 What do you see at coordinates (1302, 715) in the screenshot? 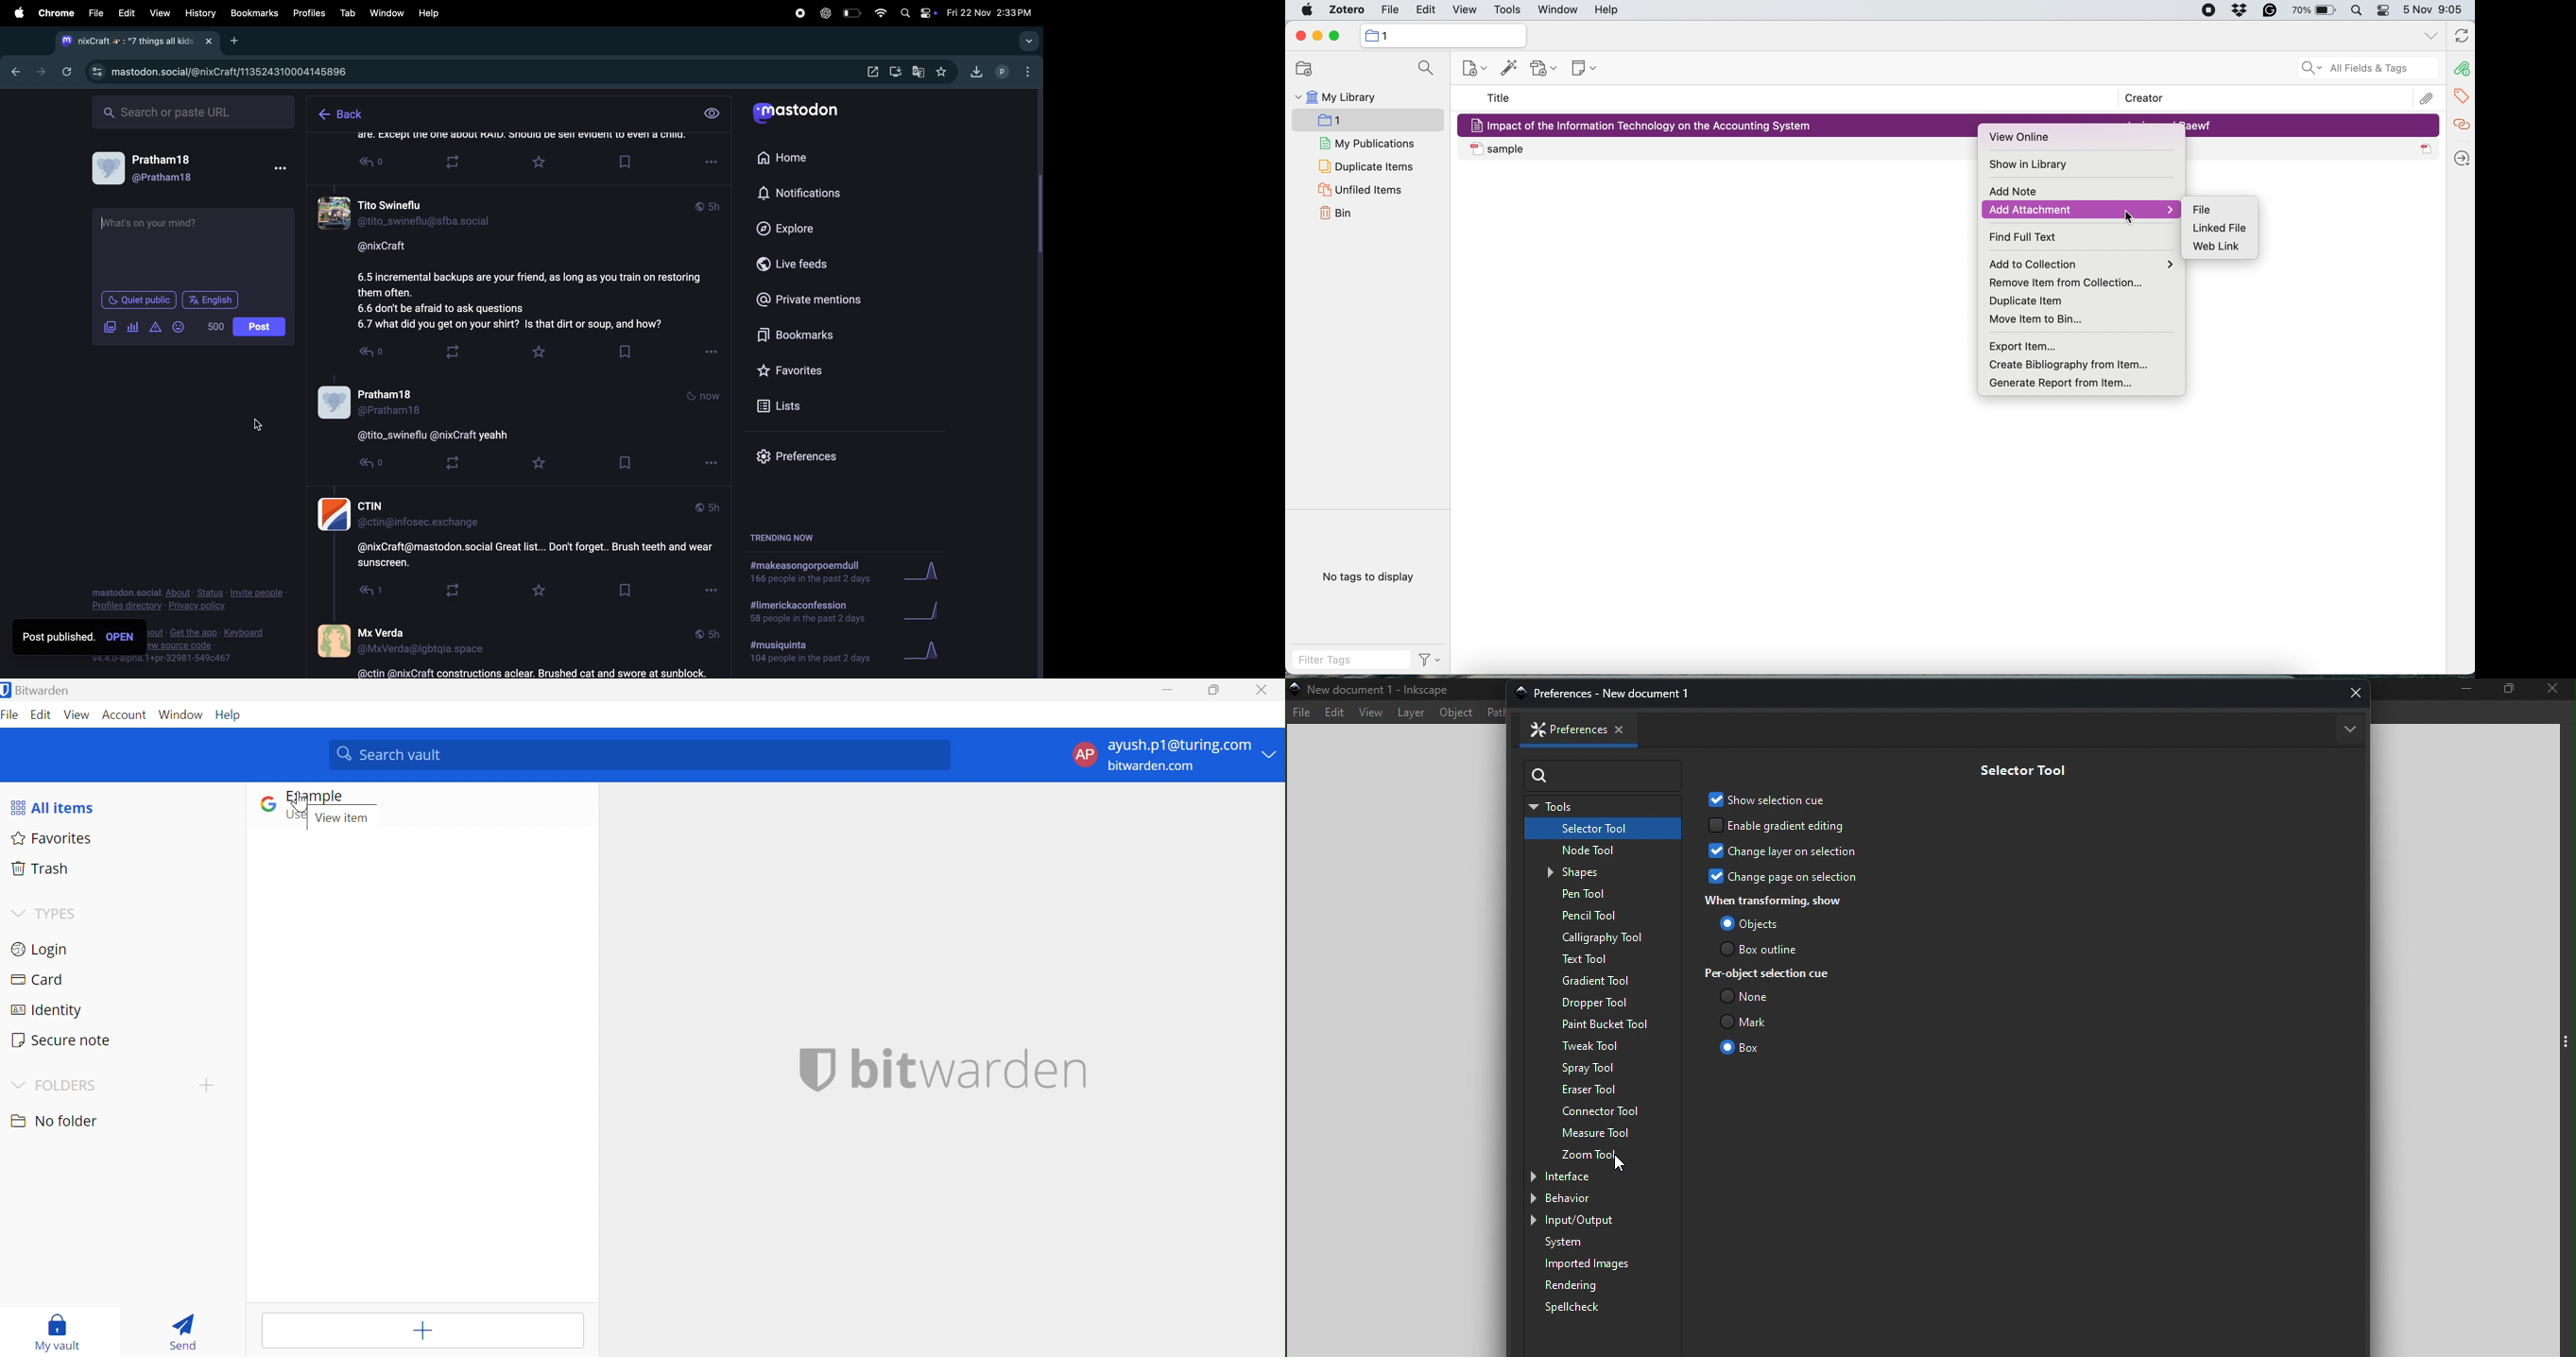
I see `File` at bounding box center [1302, 715].